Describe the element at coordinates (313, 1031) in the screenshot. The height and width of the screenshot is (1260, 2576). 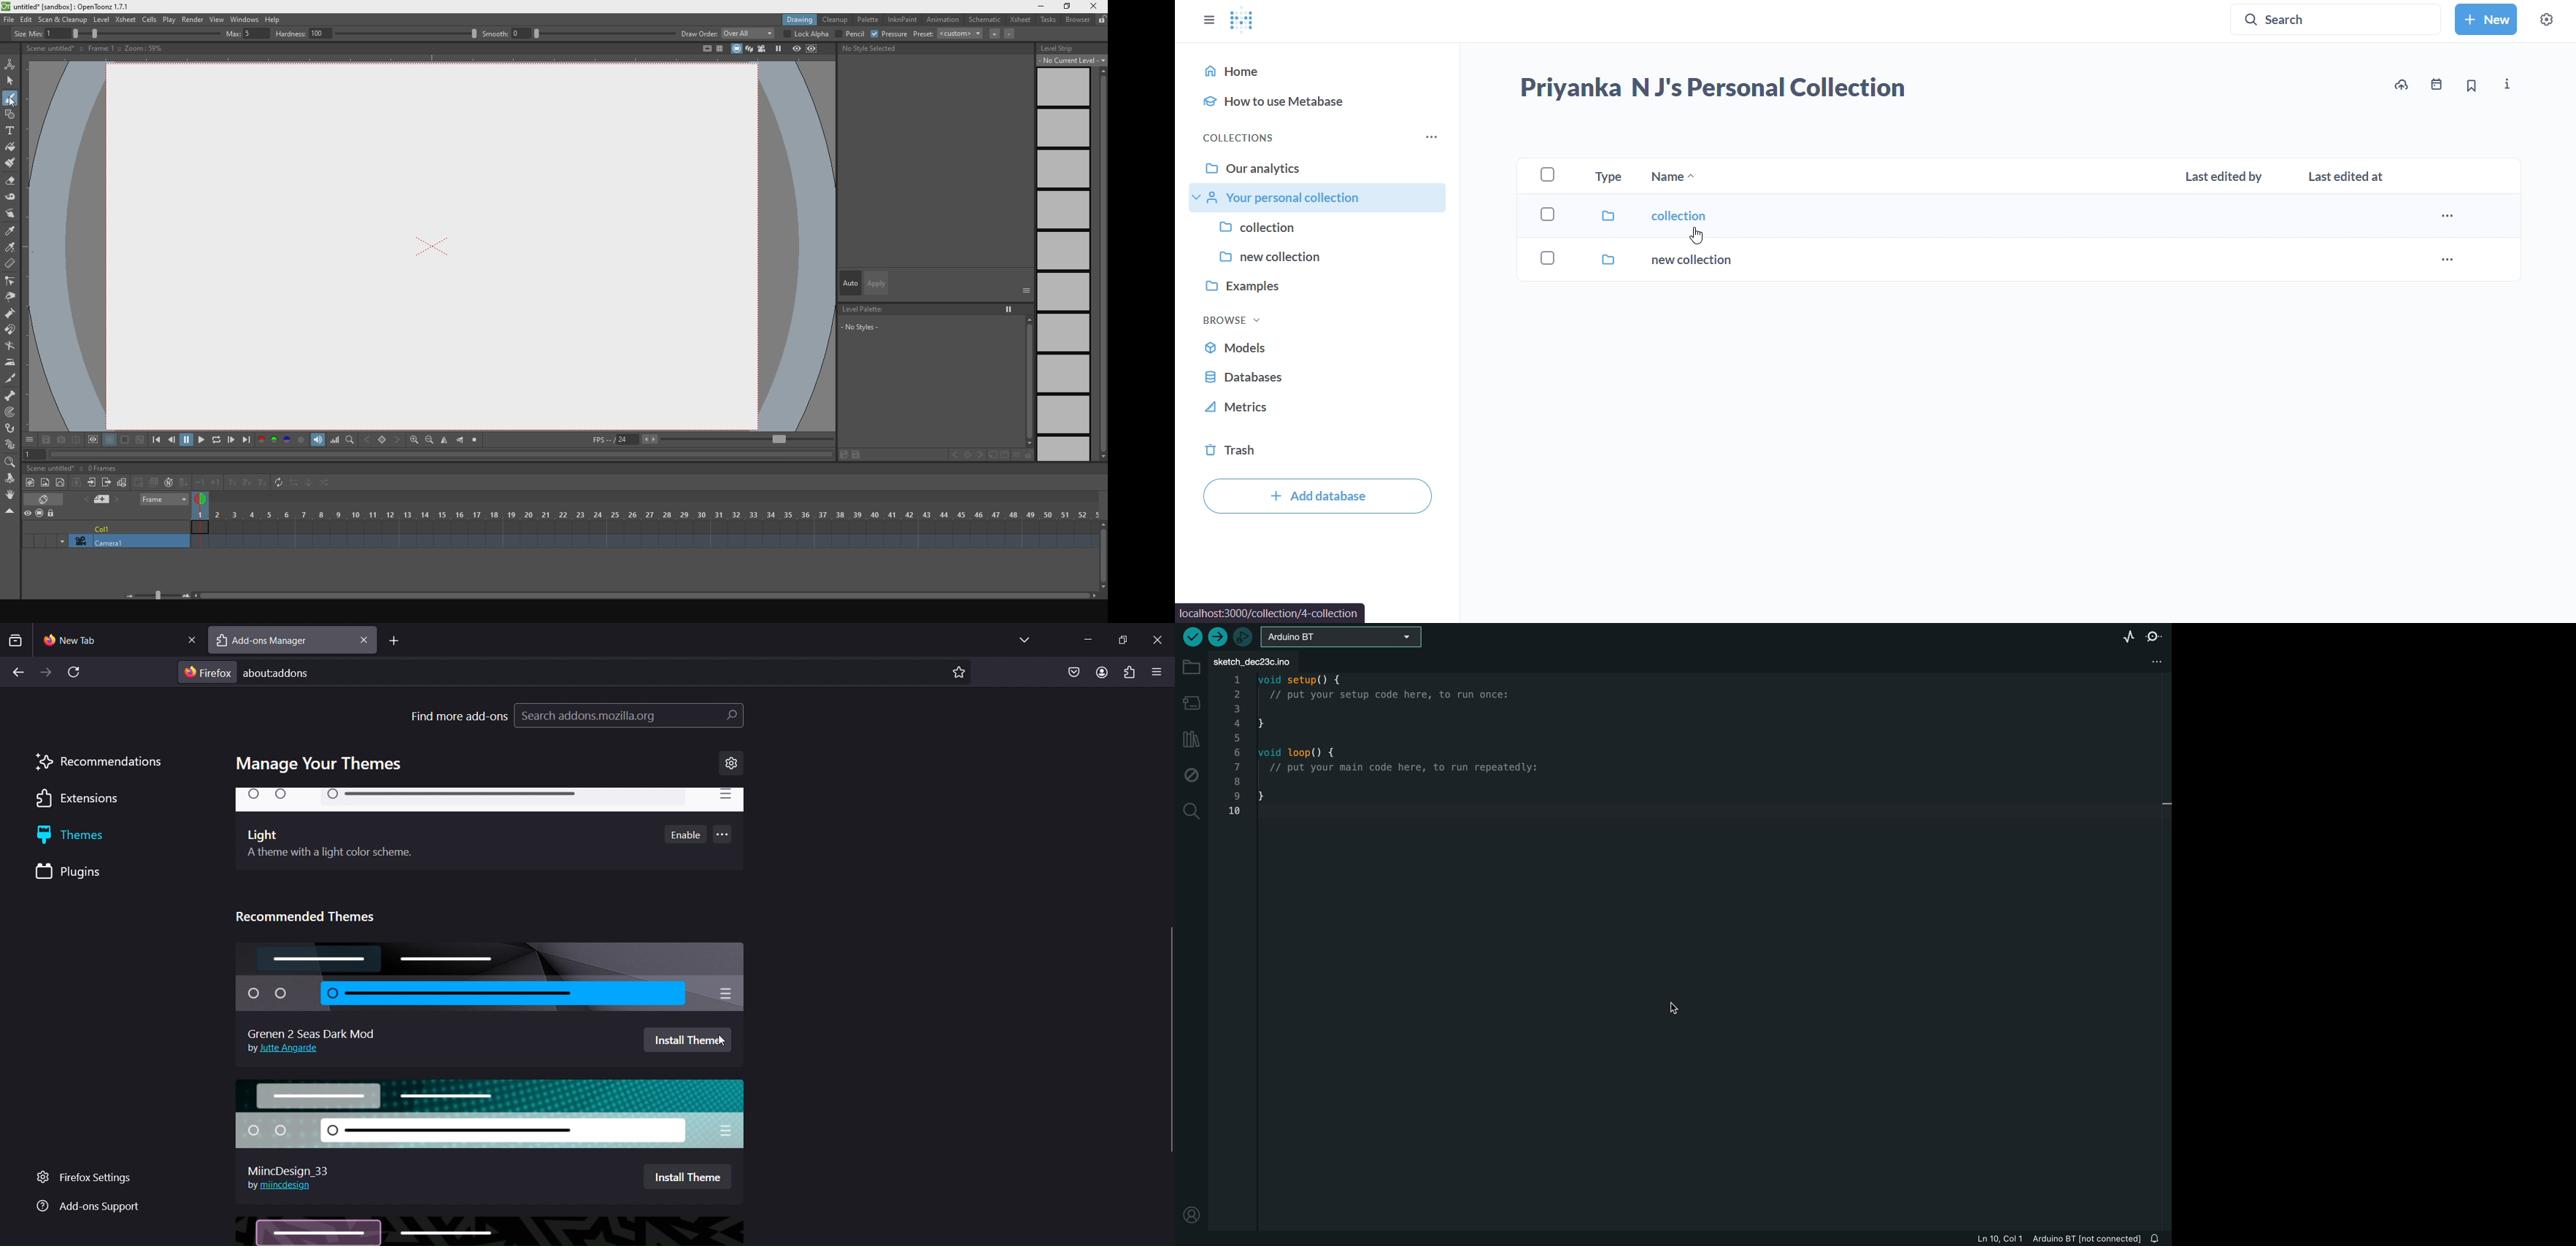
I see `grenen 2 seas dark mod ` at that location.